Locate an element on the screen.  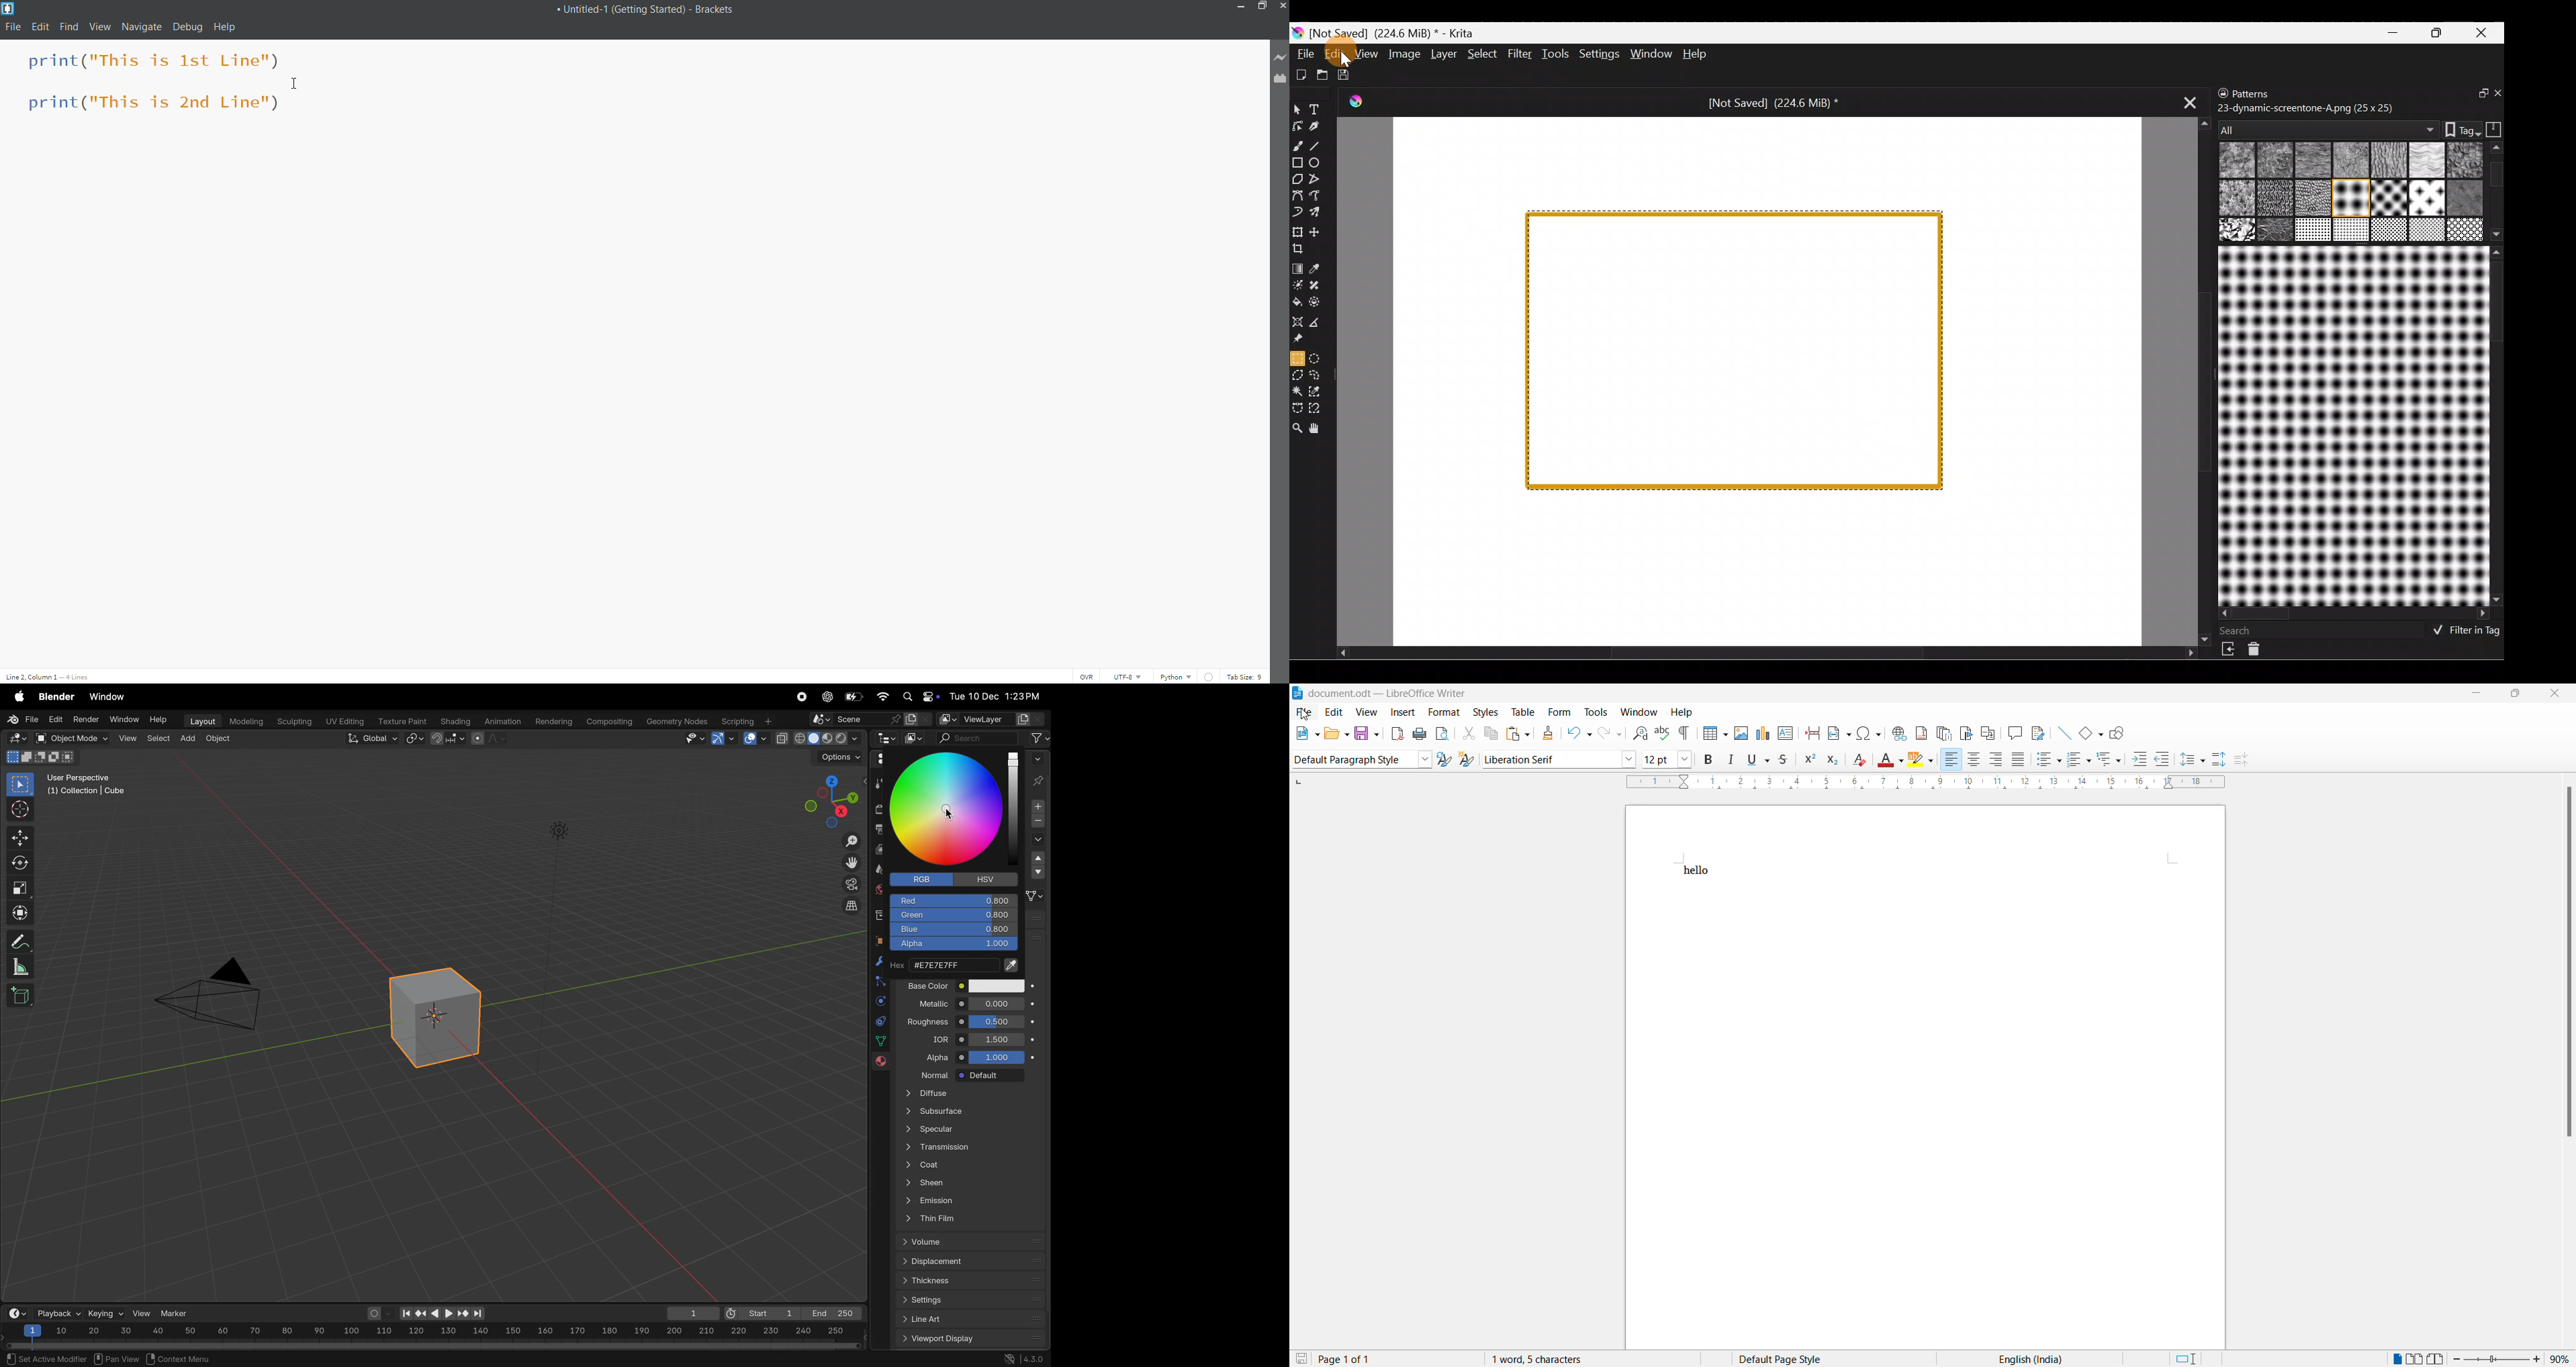
Style options is located at coordinates (1424, 759).